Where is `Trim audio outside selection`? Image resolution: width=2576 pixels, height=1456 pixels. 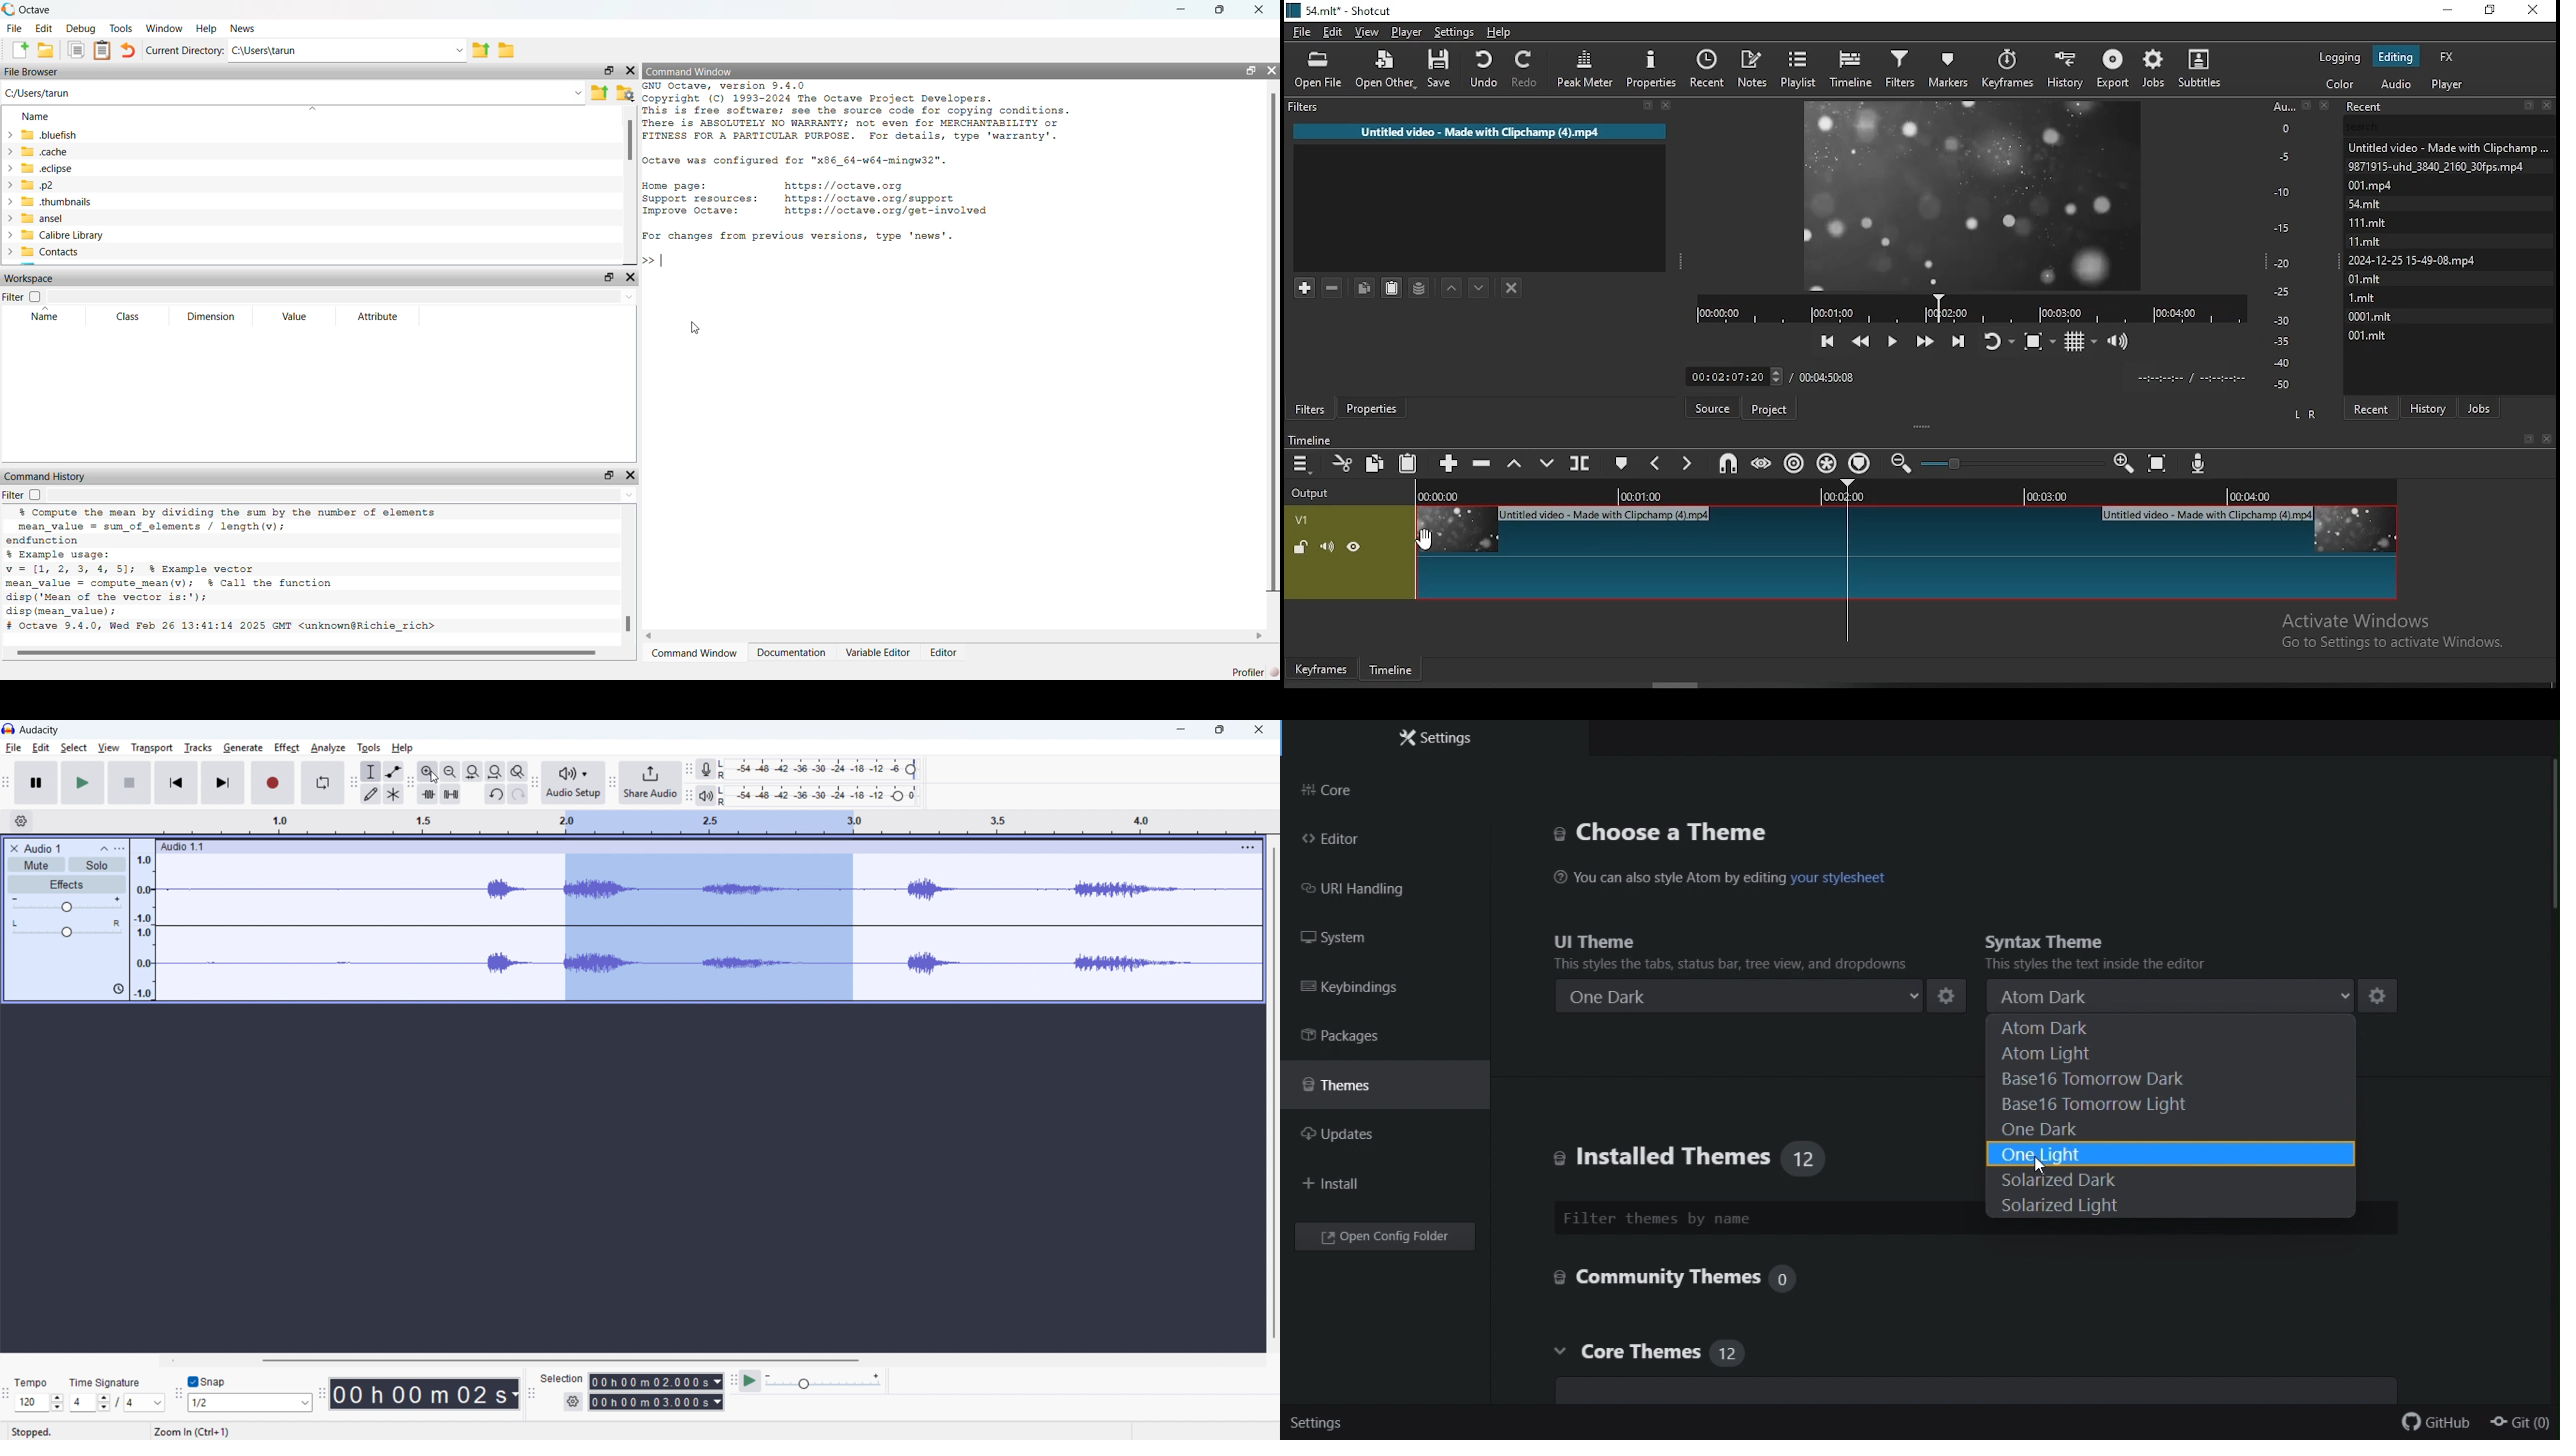
Trim audio outside selection is located at coordinates (428, 794).